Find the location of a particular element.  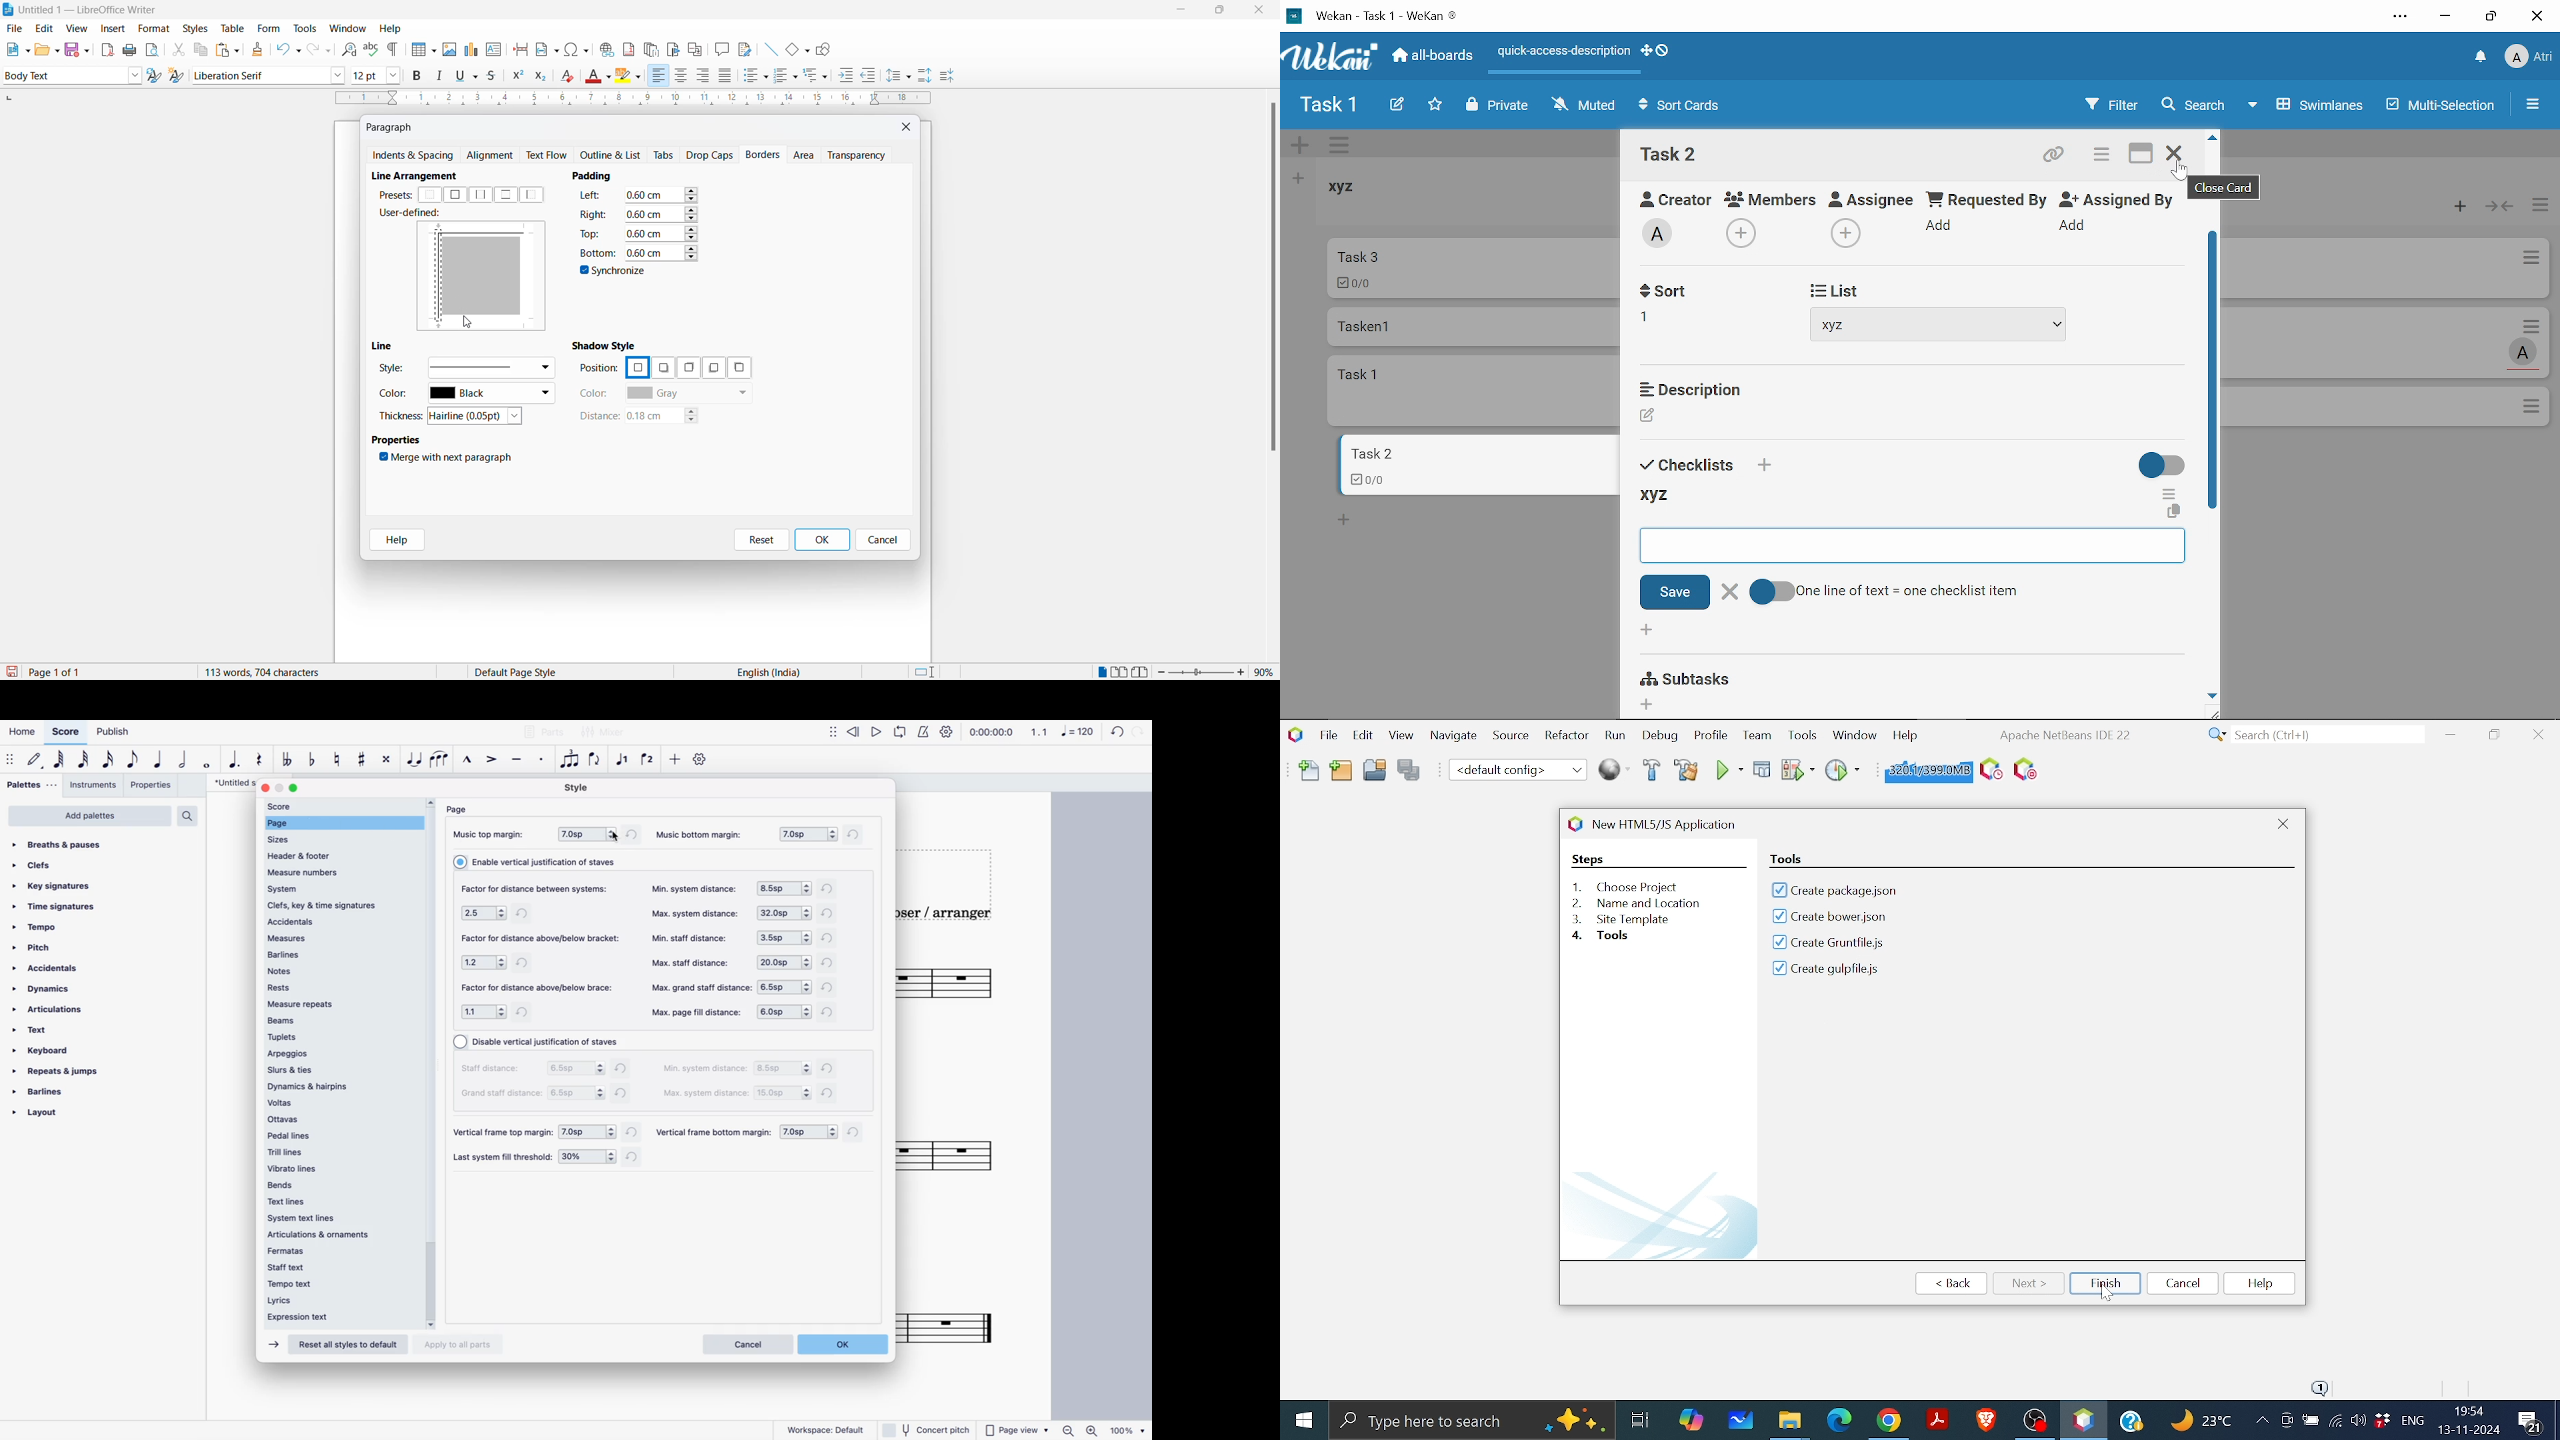

window is located at coordinates (349, 29).